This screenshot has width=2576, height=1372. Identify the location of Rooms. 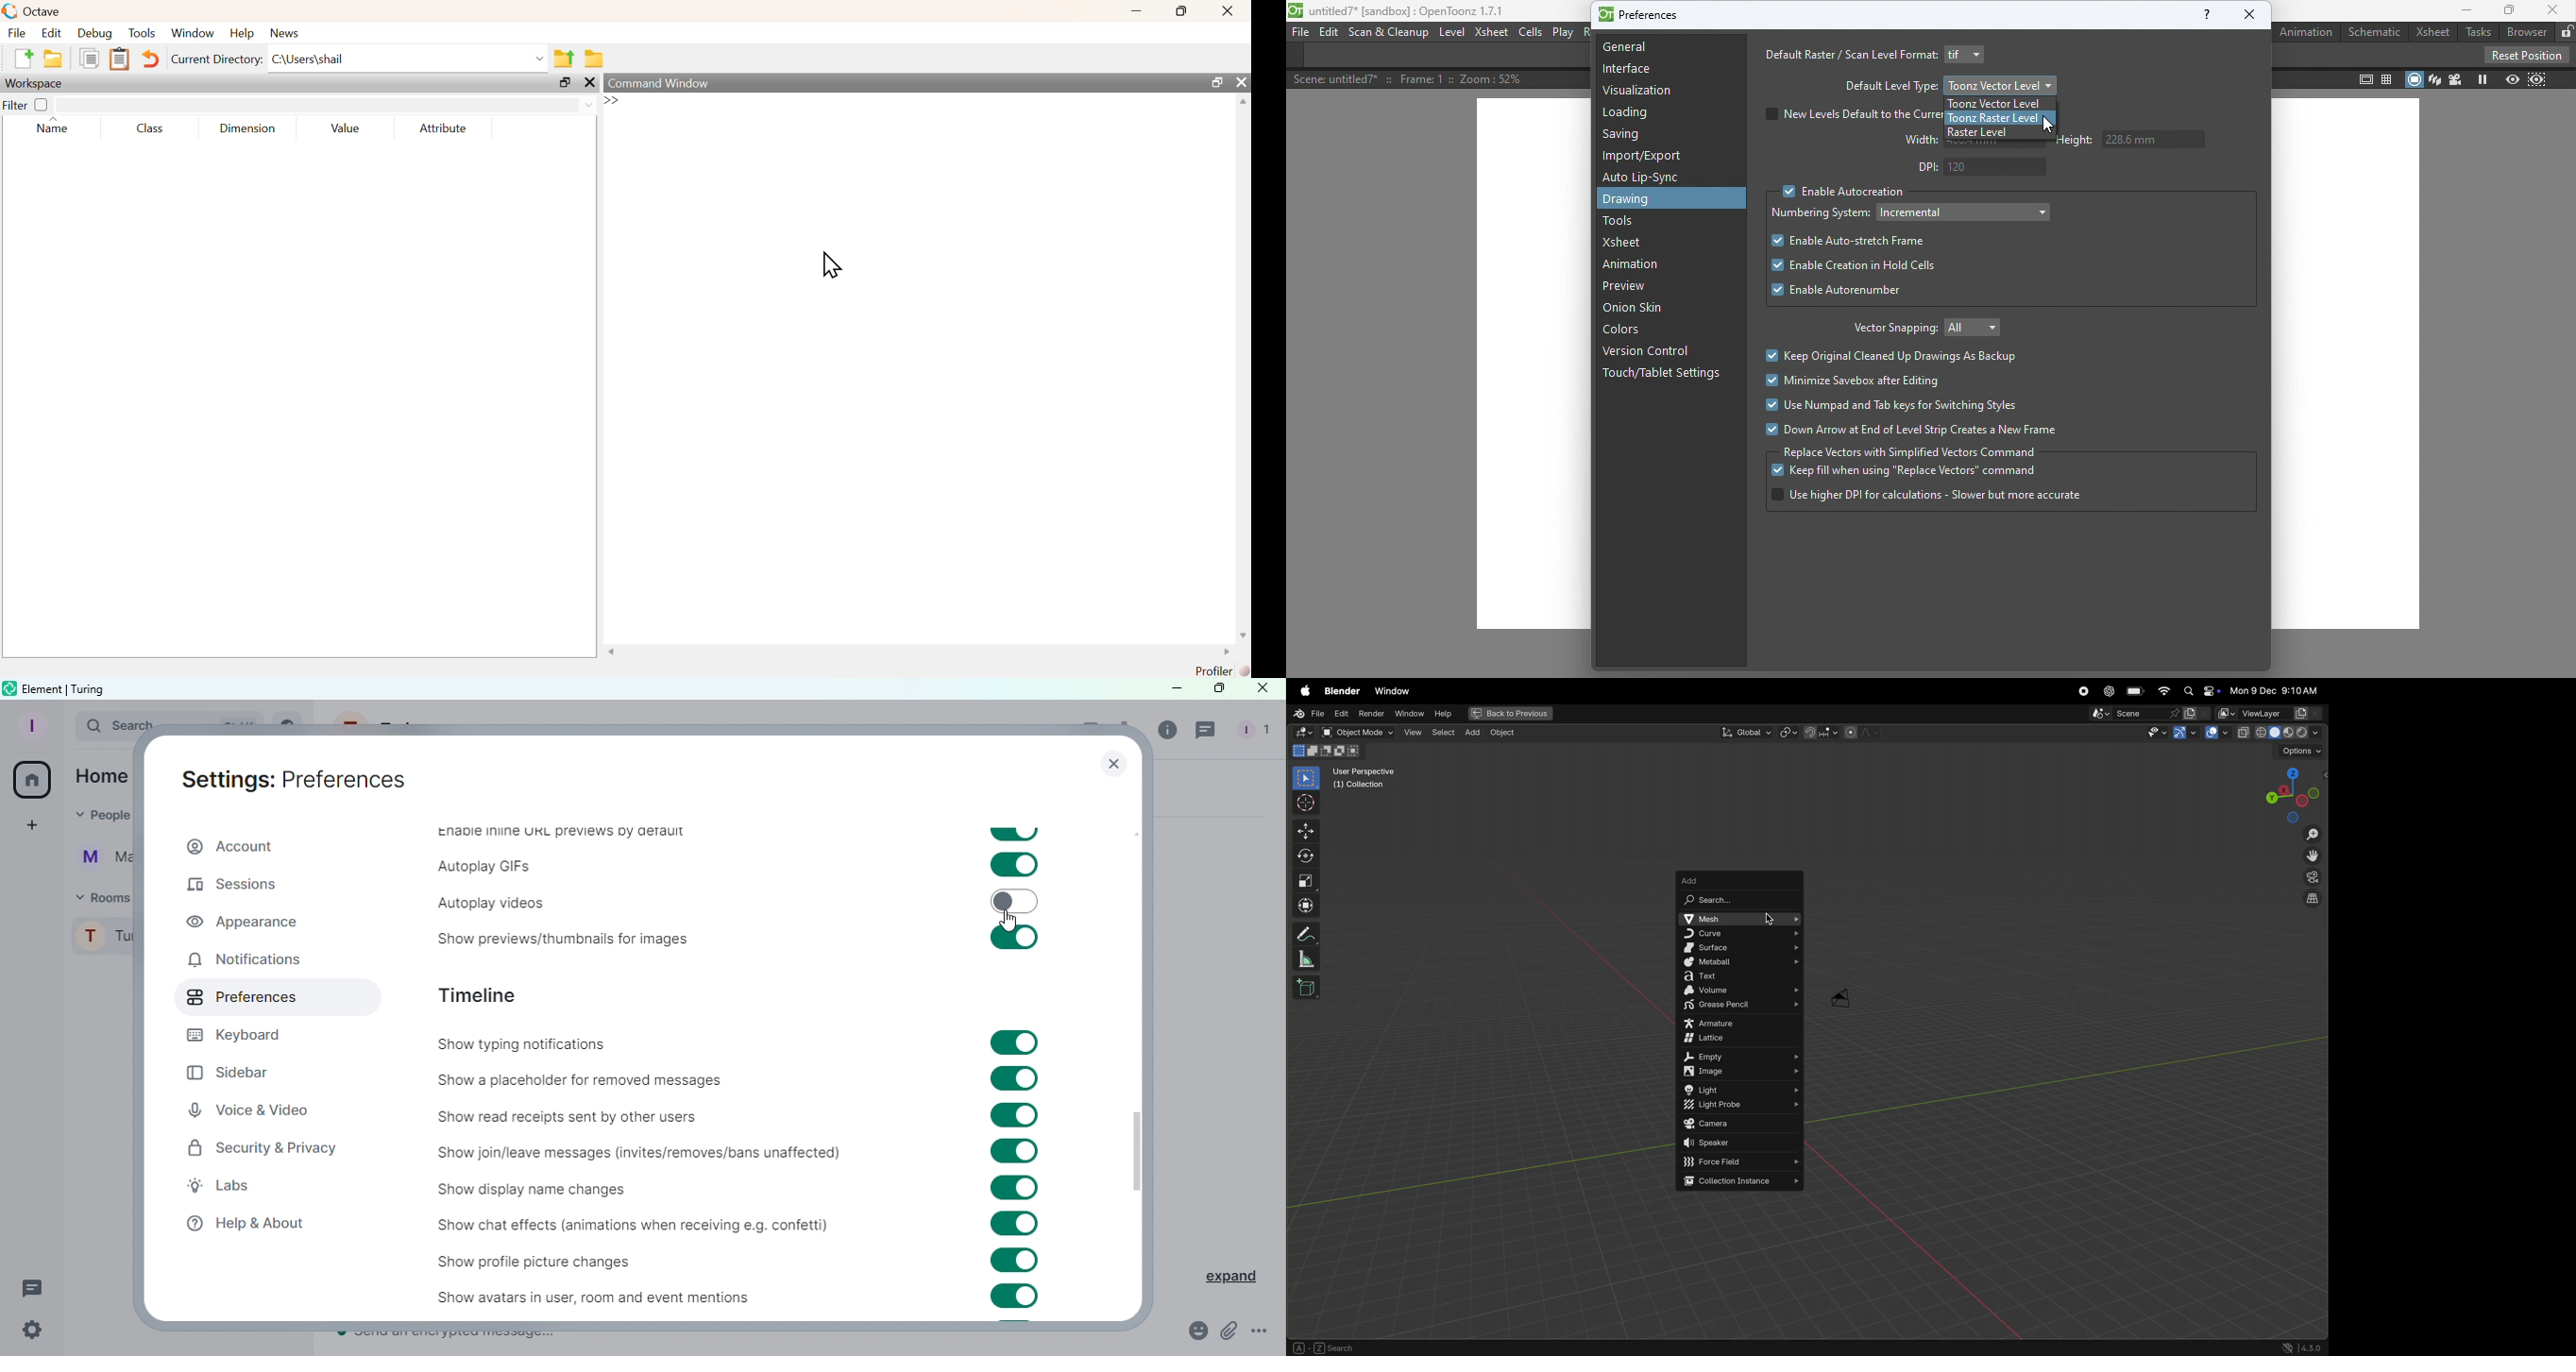
(100, 896).